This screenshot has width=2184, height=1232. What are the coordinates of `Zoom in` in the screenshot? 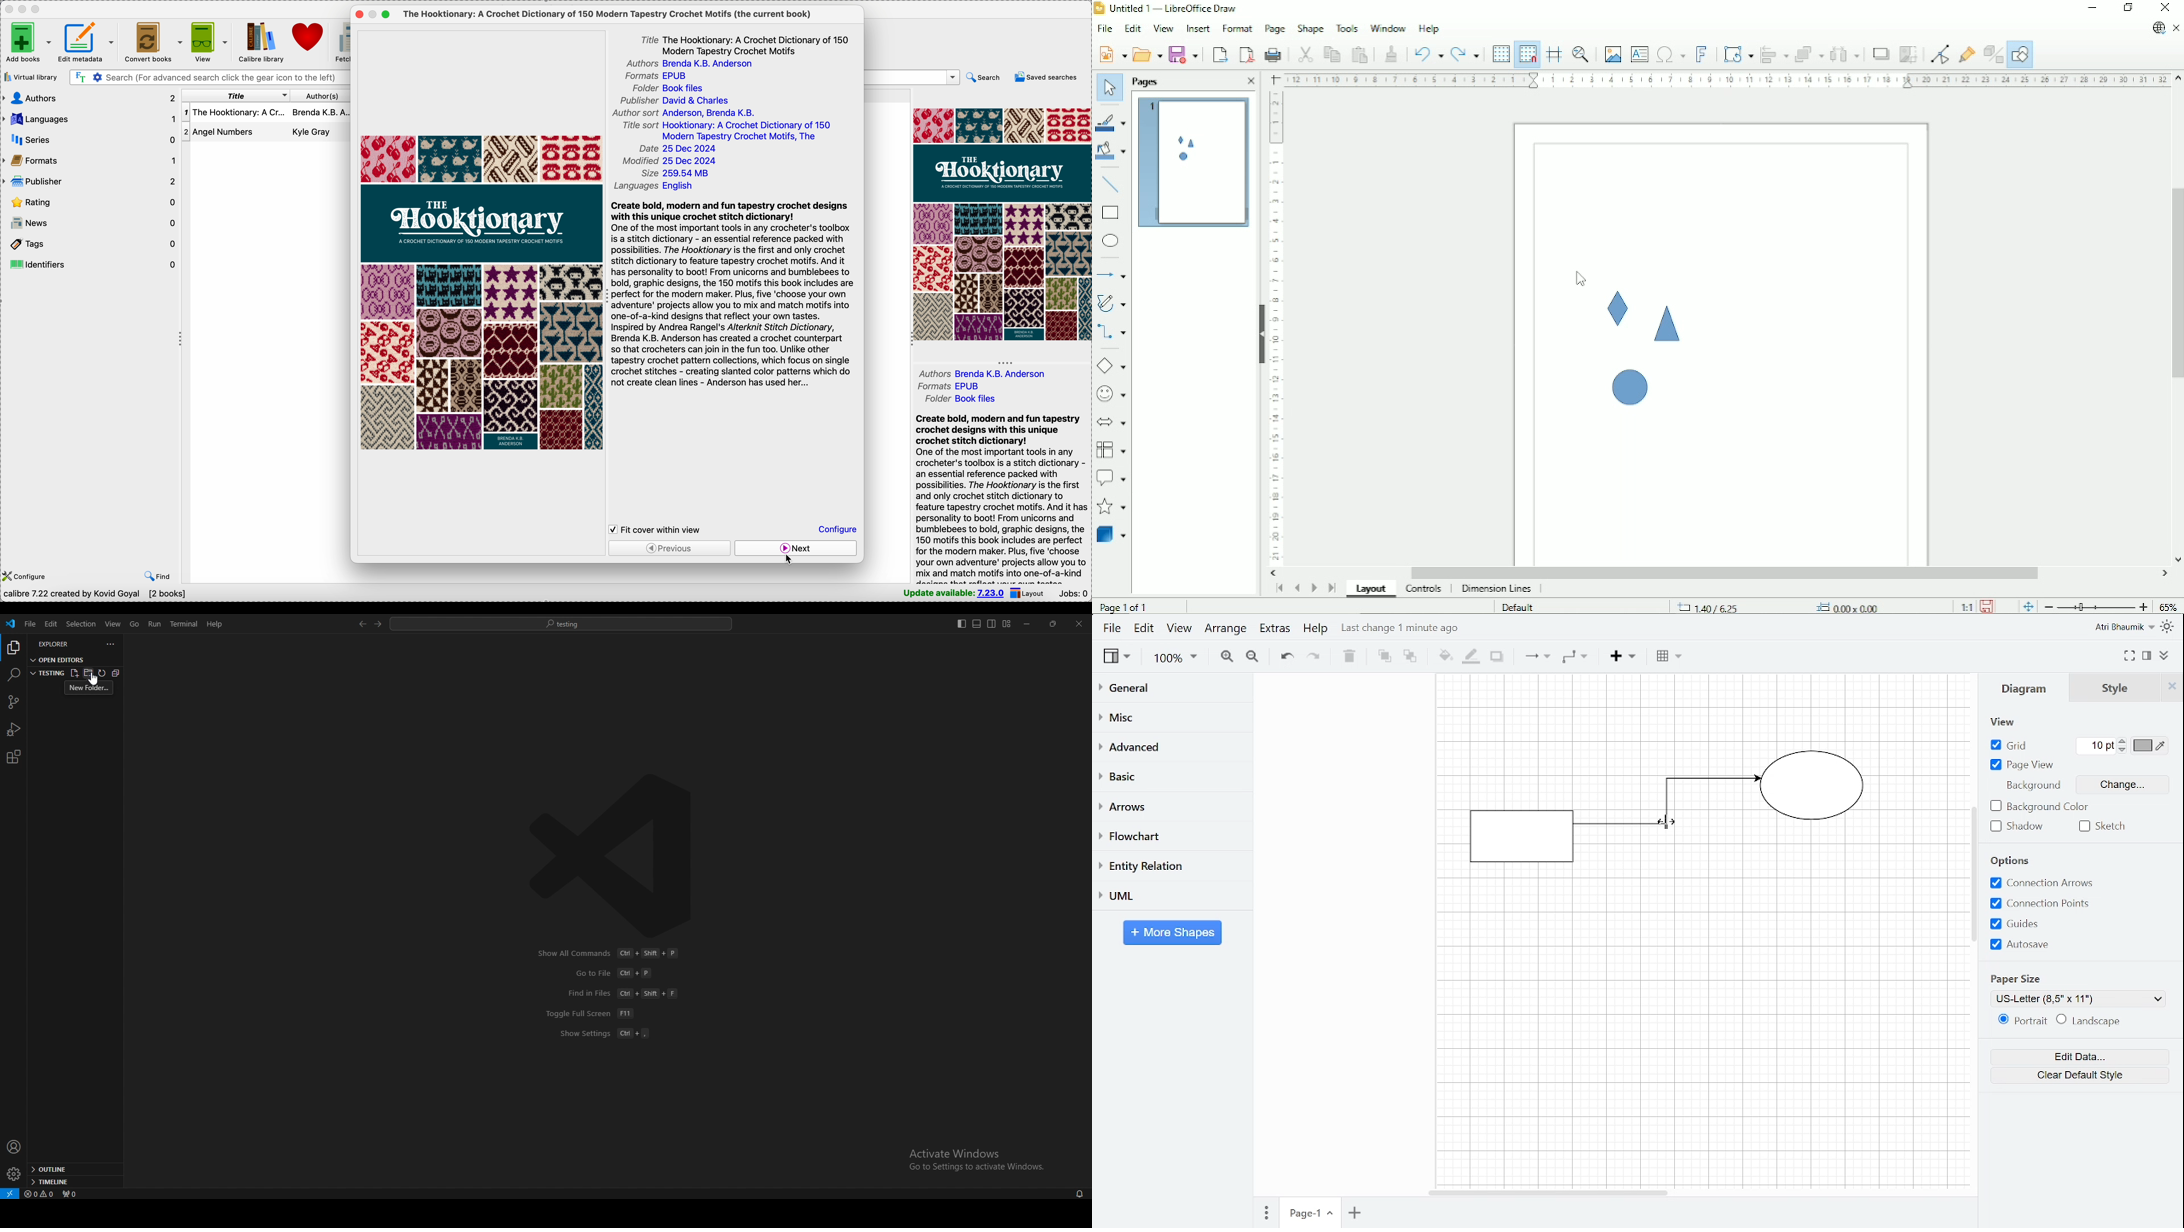 It's located at (1227, 657).